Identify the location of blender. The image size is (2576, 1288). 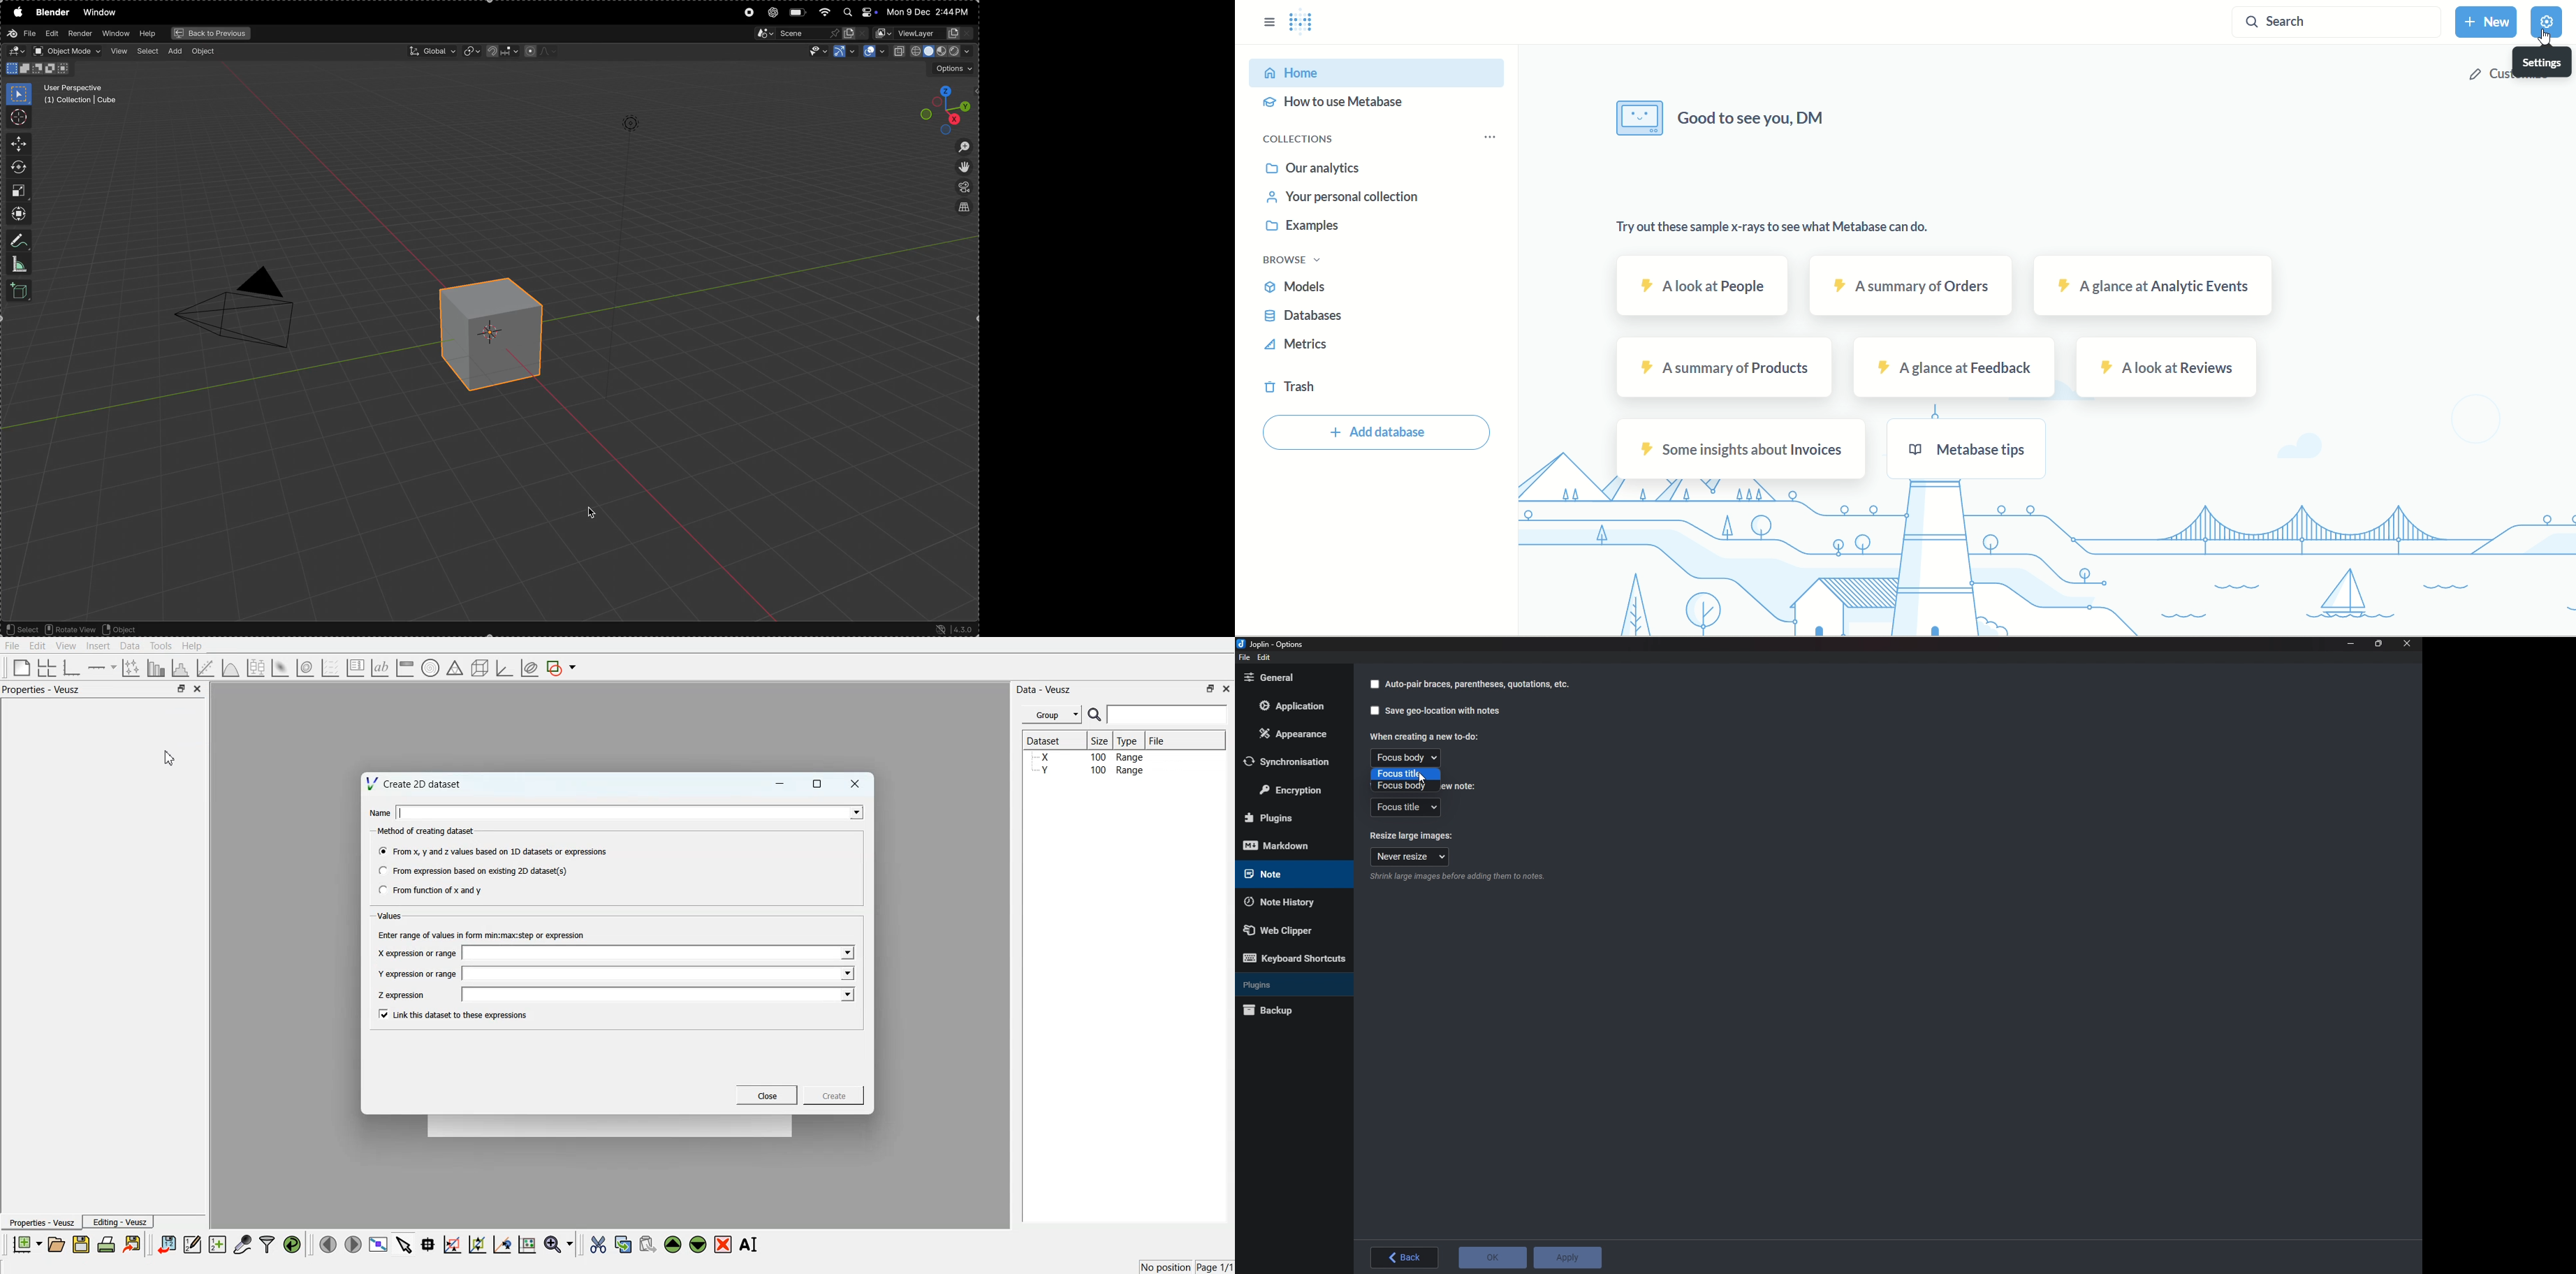
(52, 14).